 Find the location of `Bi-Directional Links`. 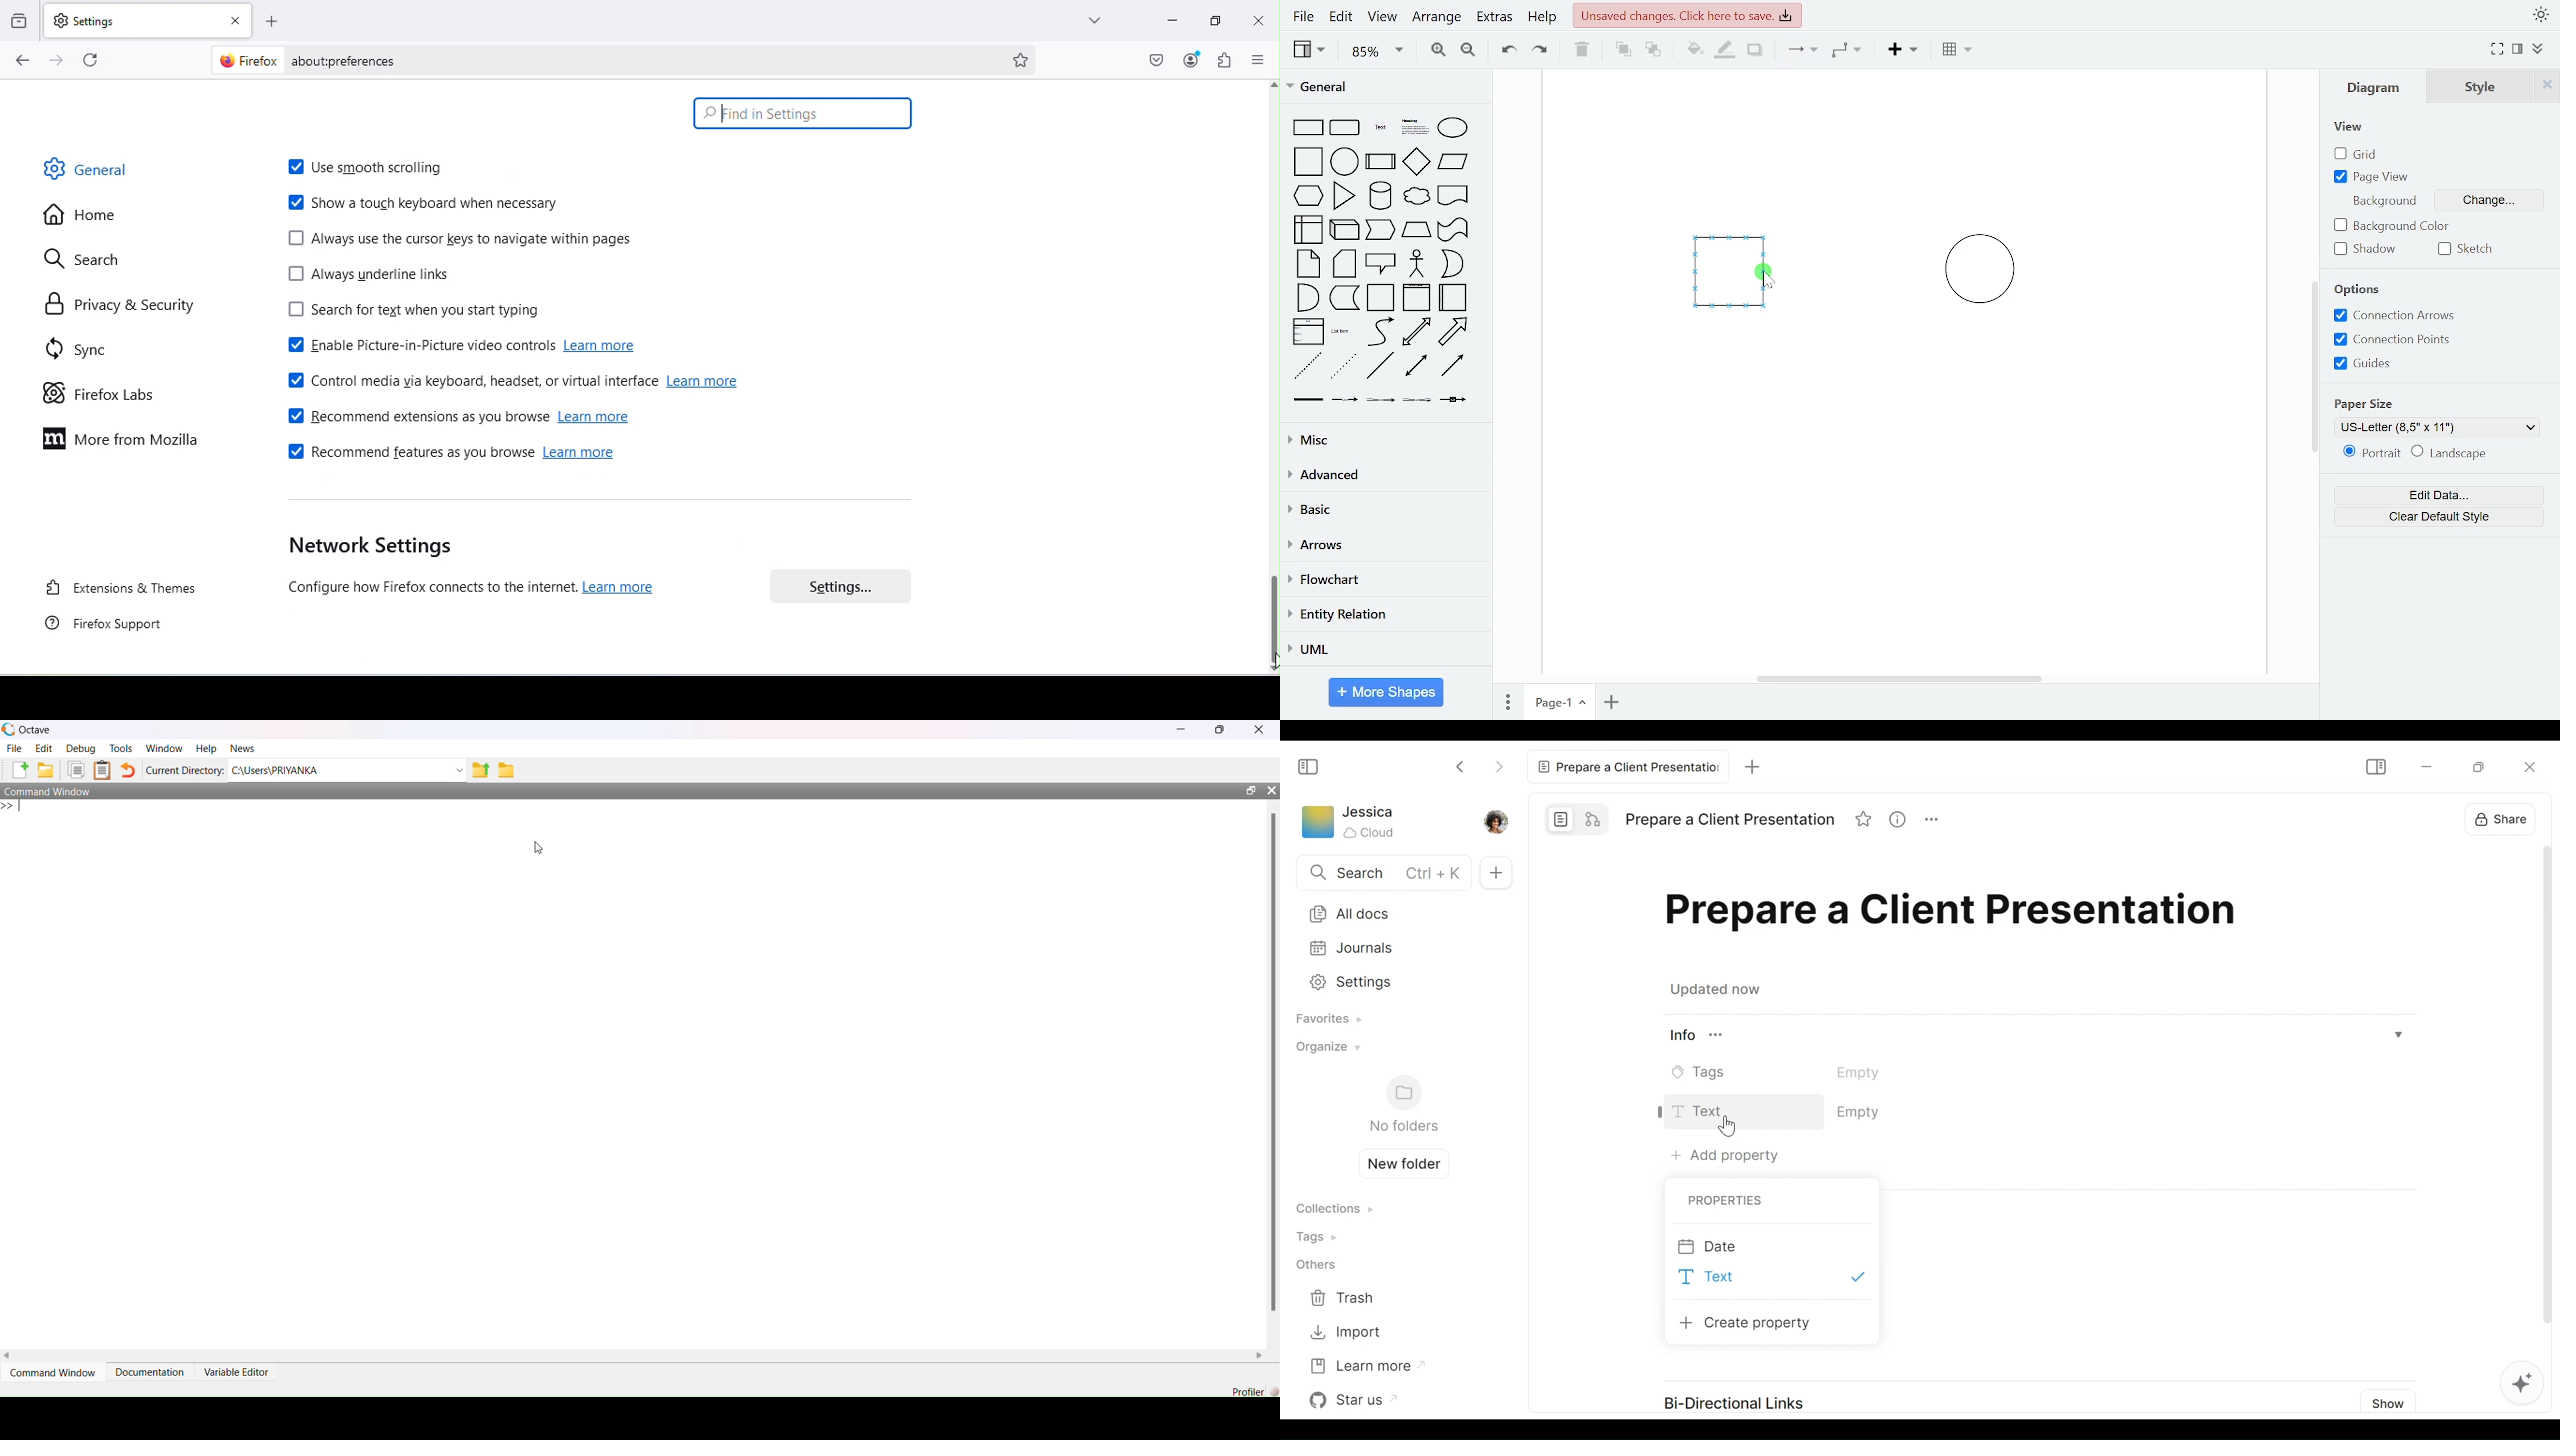

Bi-Directional Links is located at coordinates (1760, 1404).